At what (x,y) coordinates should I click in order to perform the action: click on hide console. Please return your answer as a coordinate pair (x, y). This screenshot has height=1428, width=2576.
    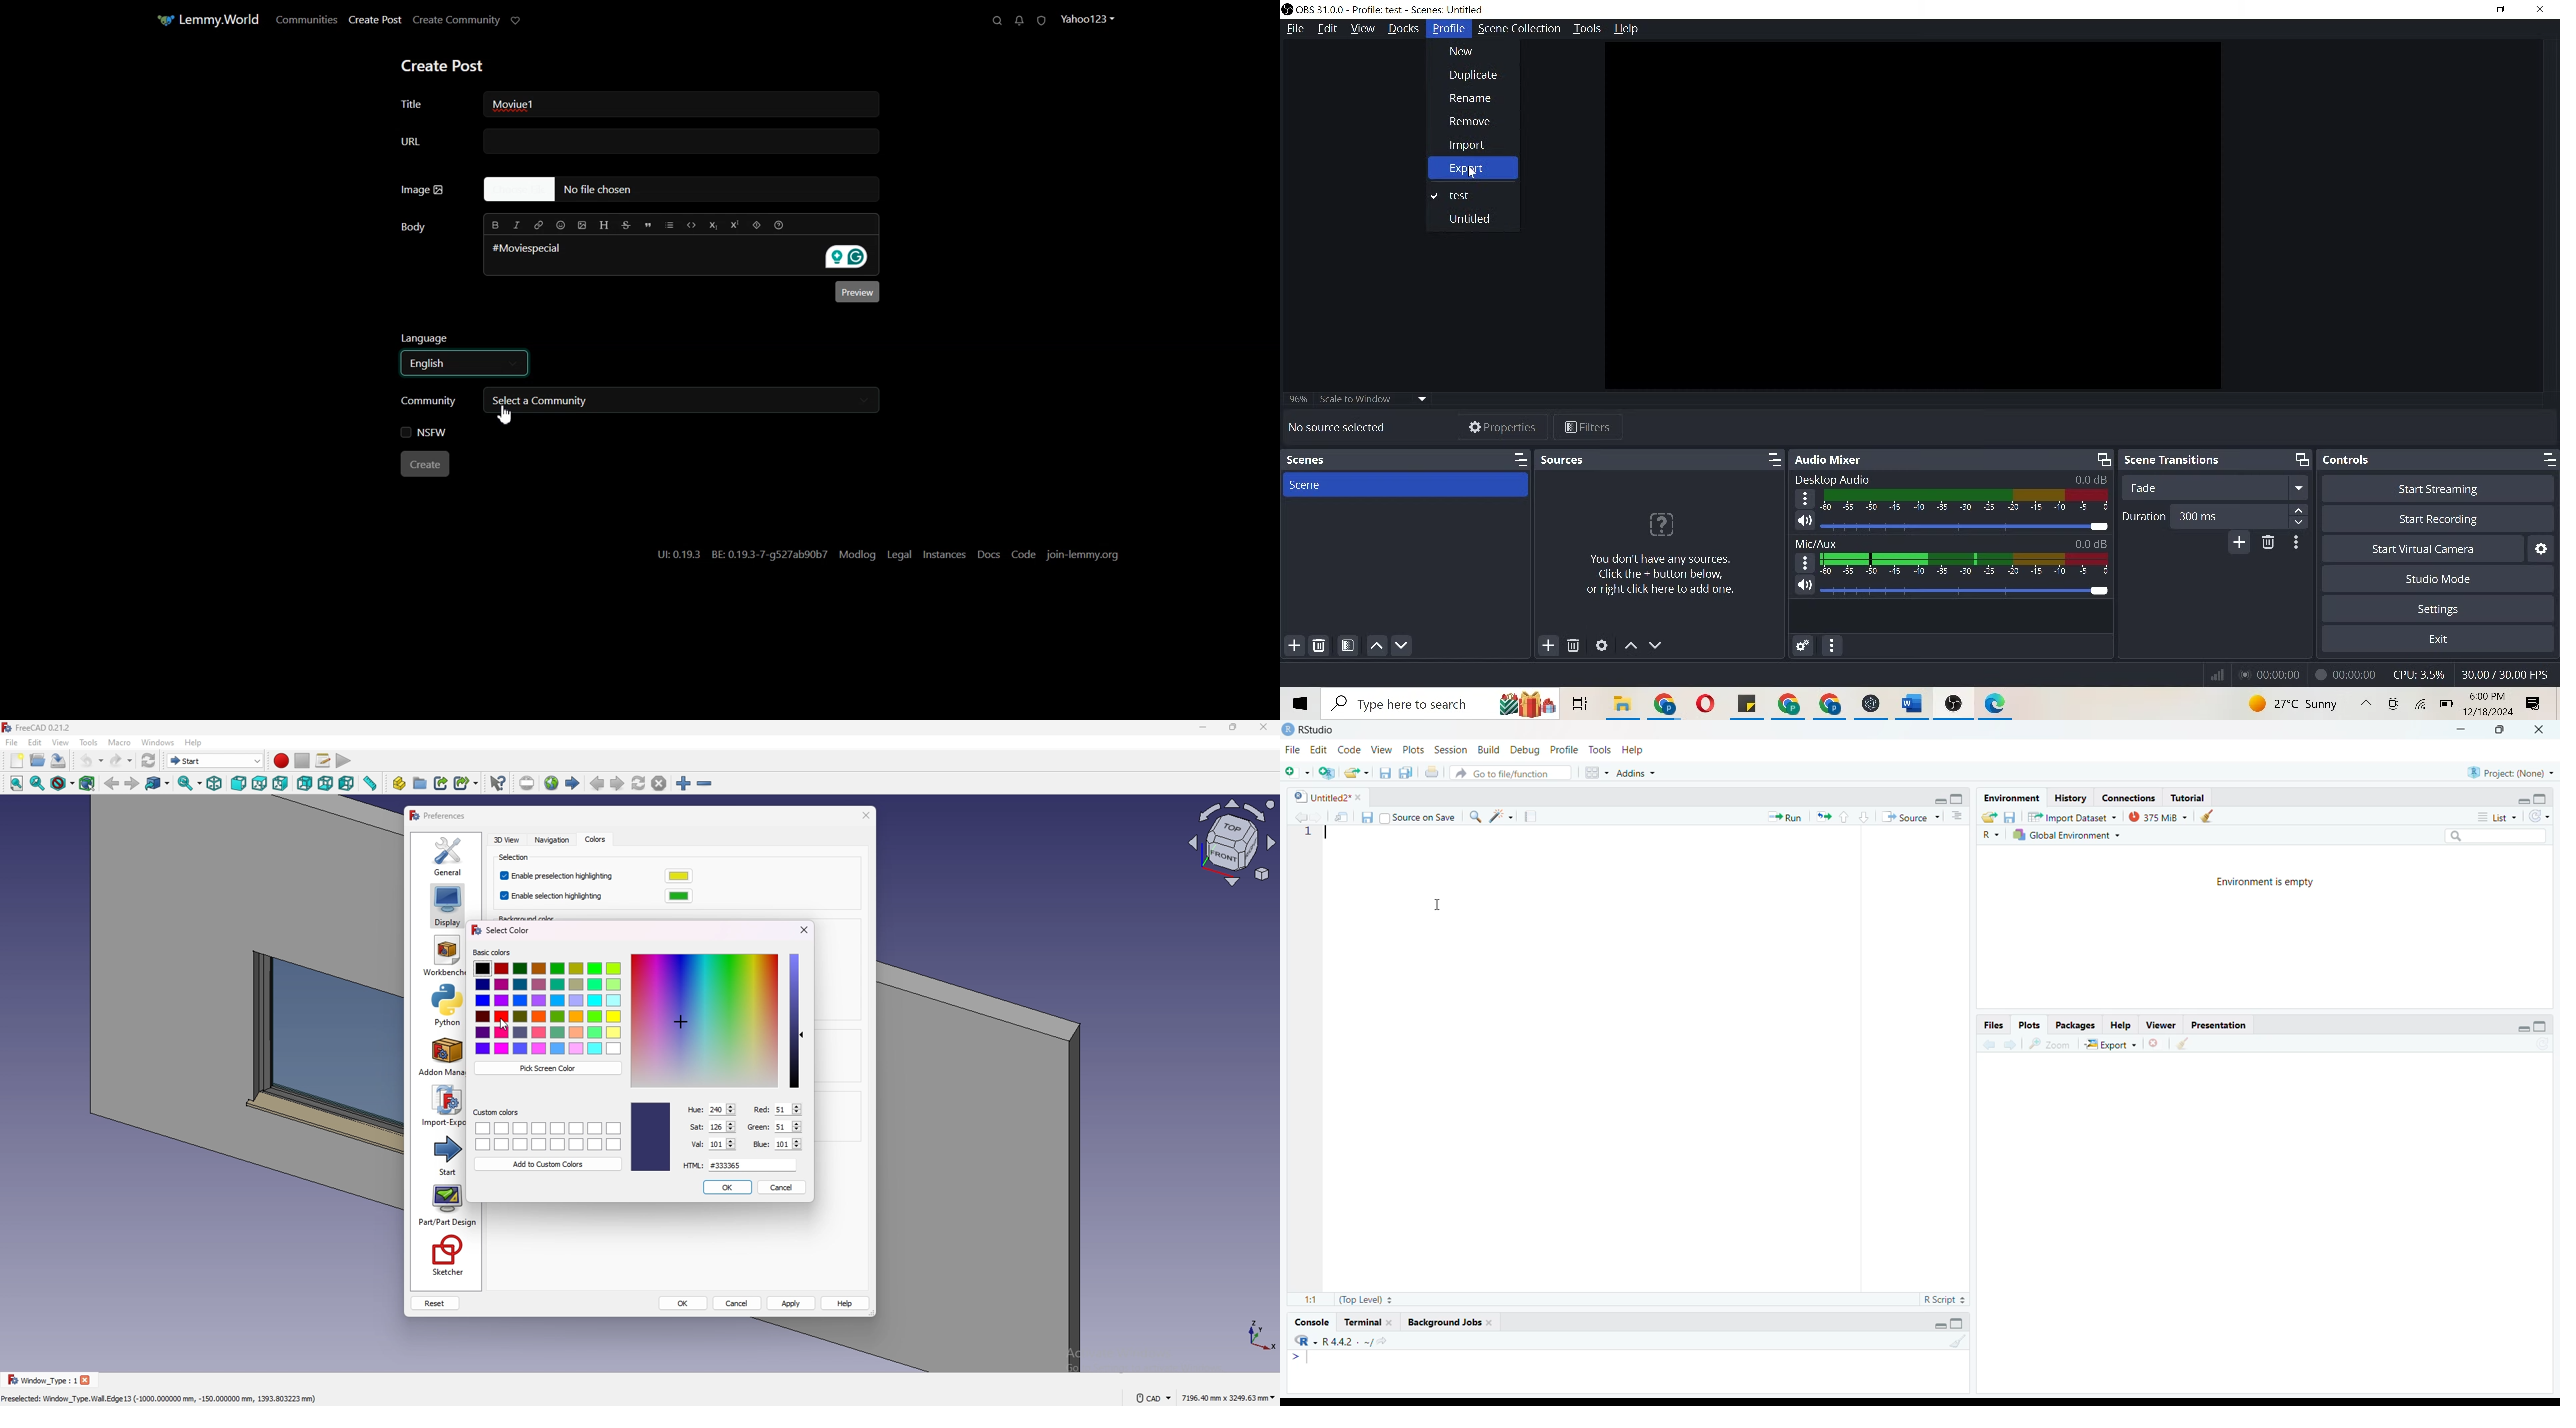
    Looking at the image, I should click on (2539, 1027).